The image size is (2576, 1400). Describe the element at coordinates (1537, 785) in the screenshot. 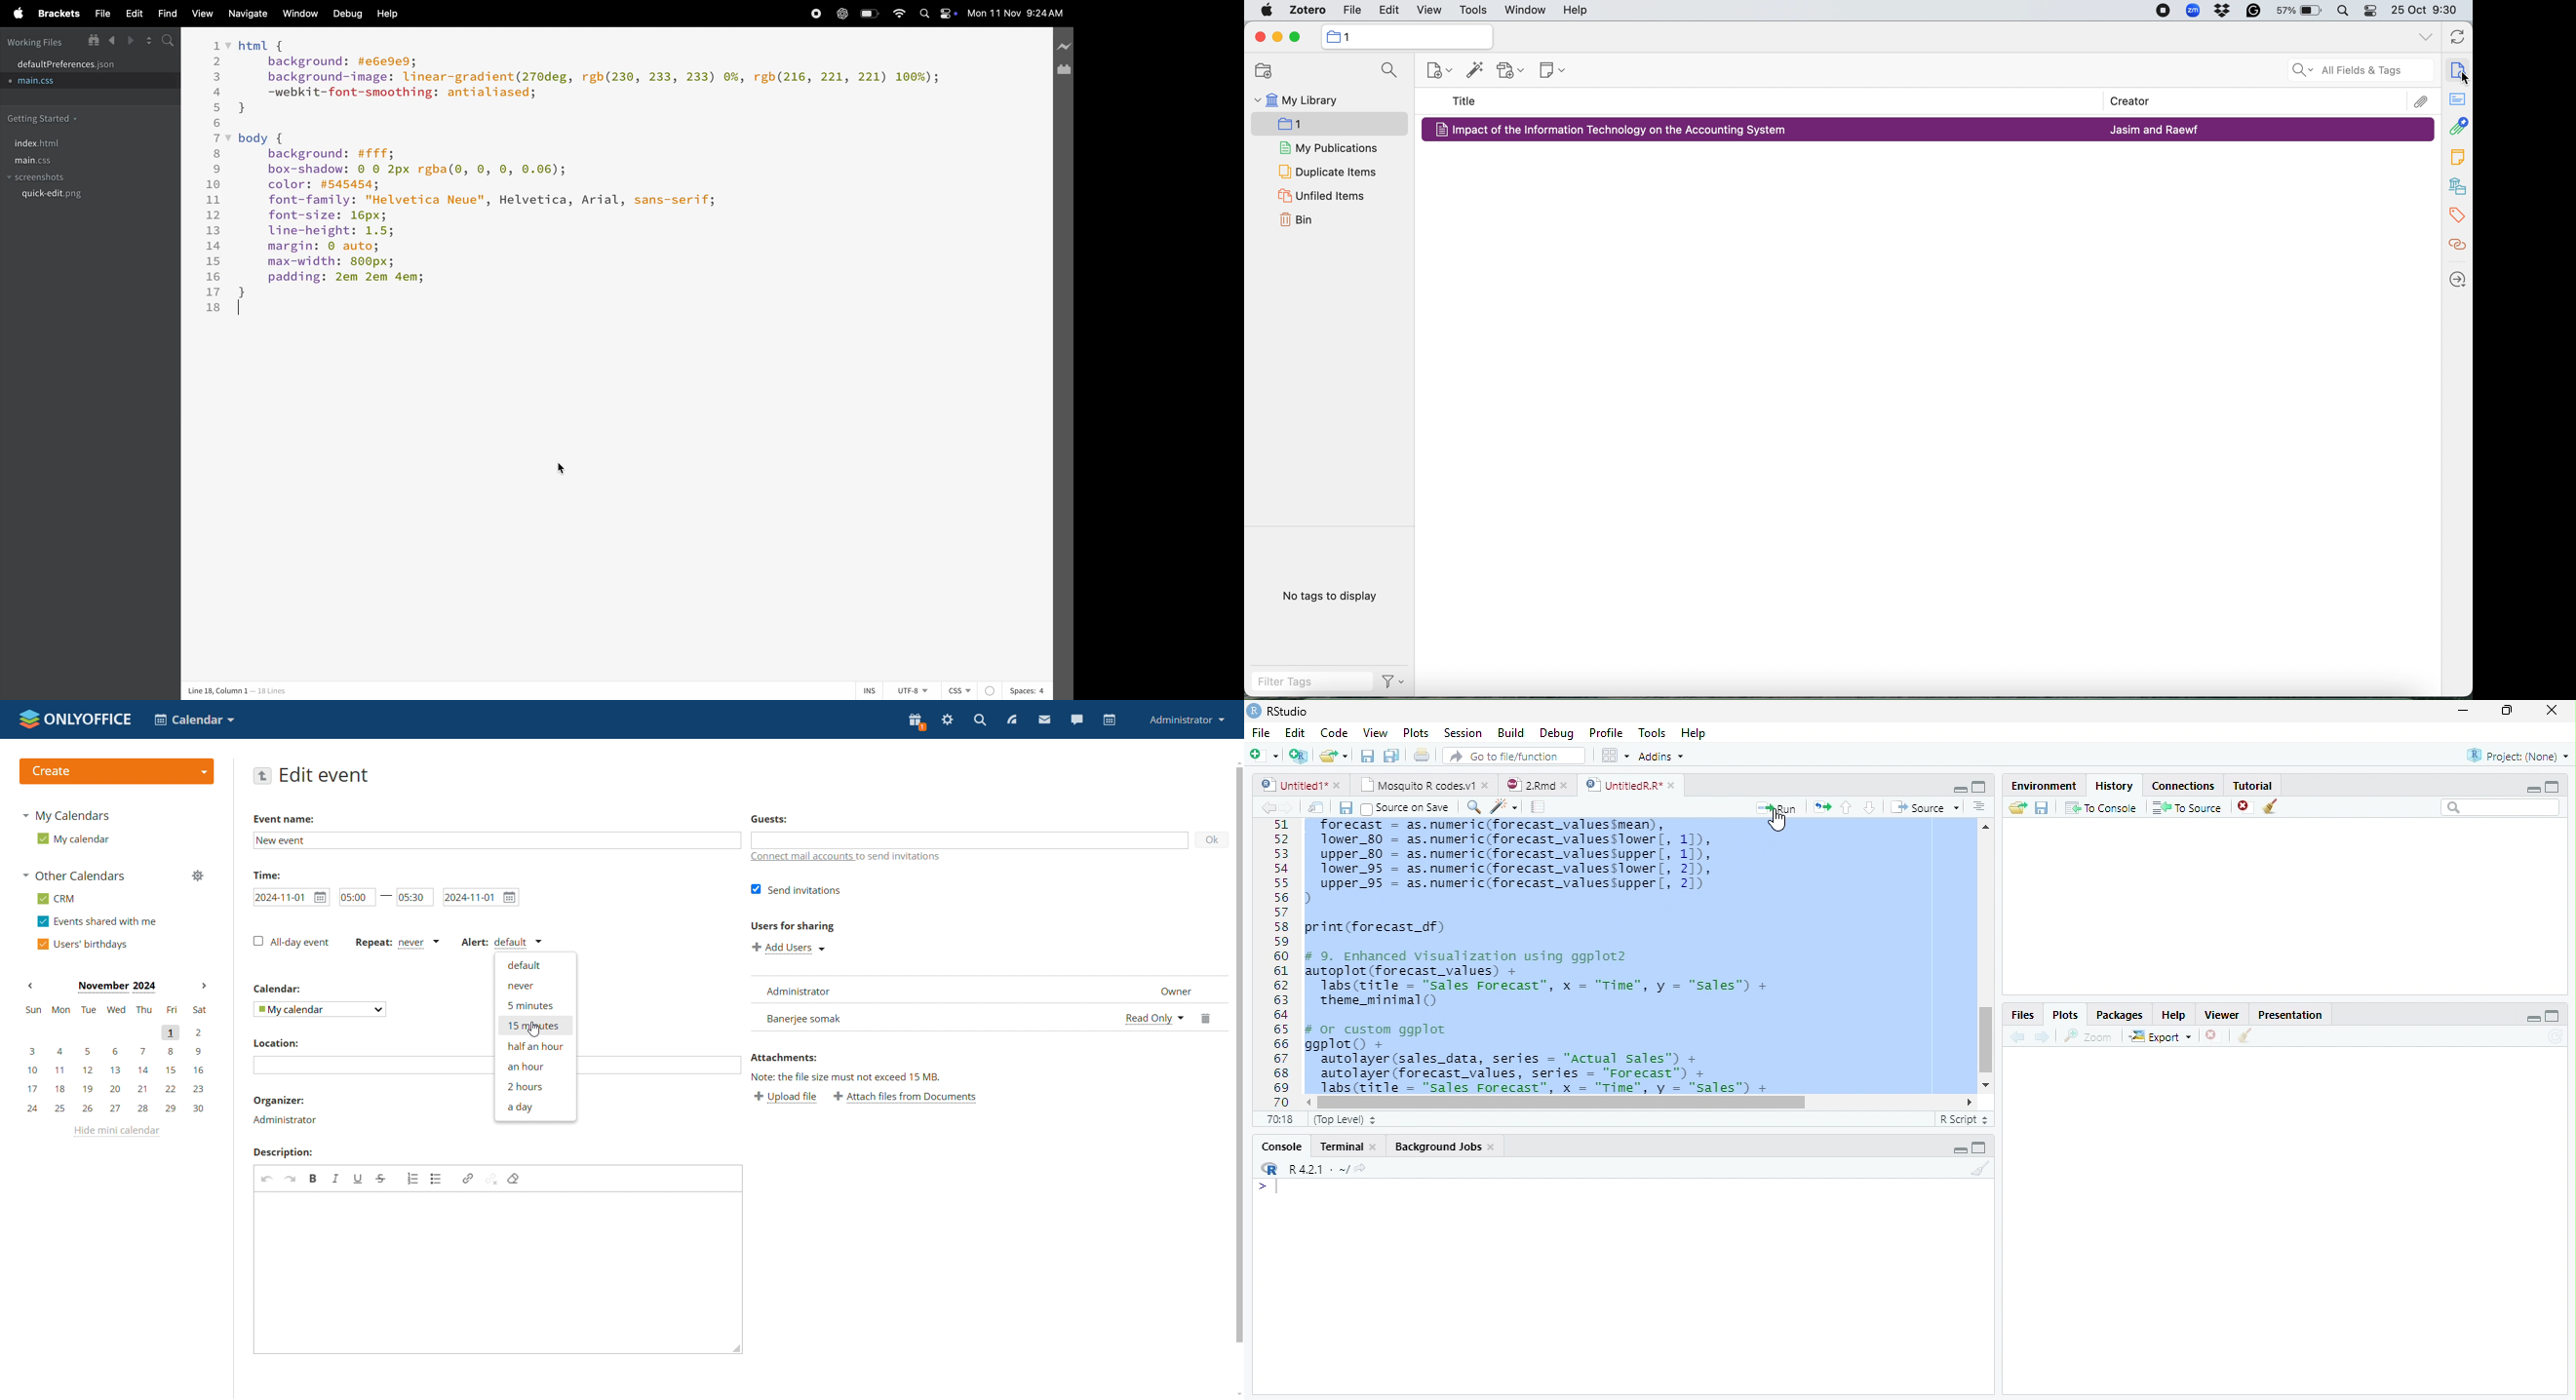

I see `2.RMD` at that location.